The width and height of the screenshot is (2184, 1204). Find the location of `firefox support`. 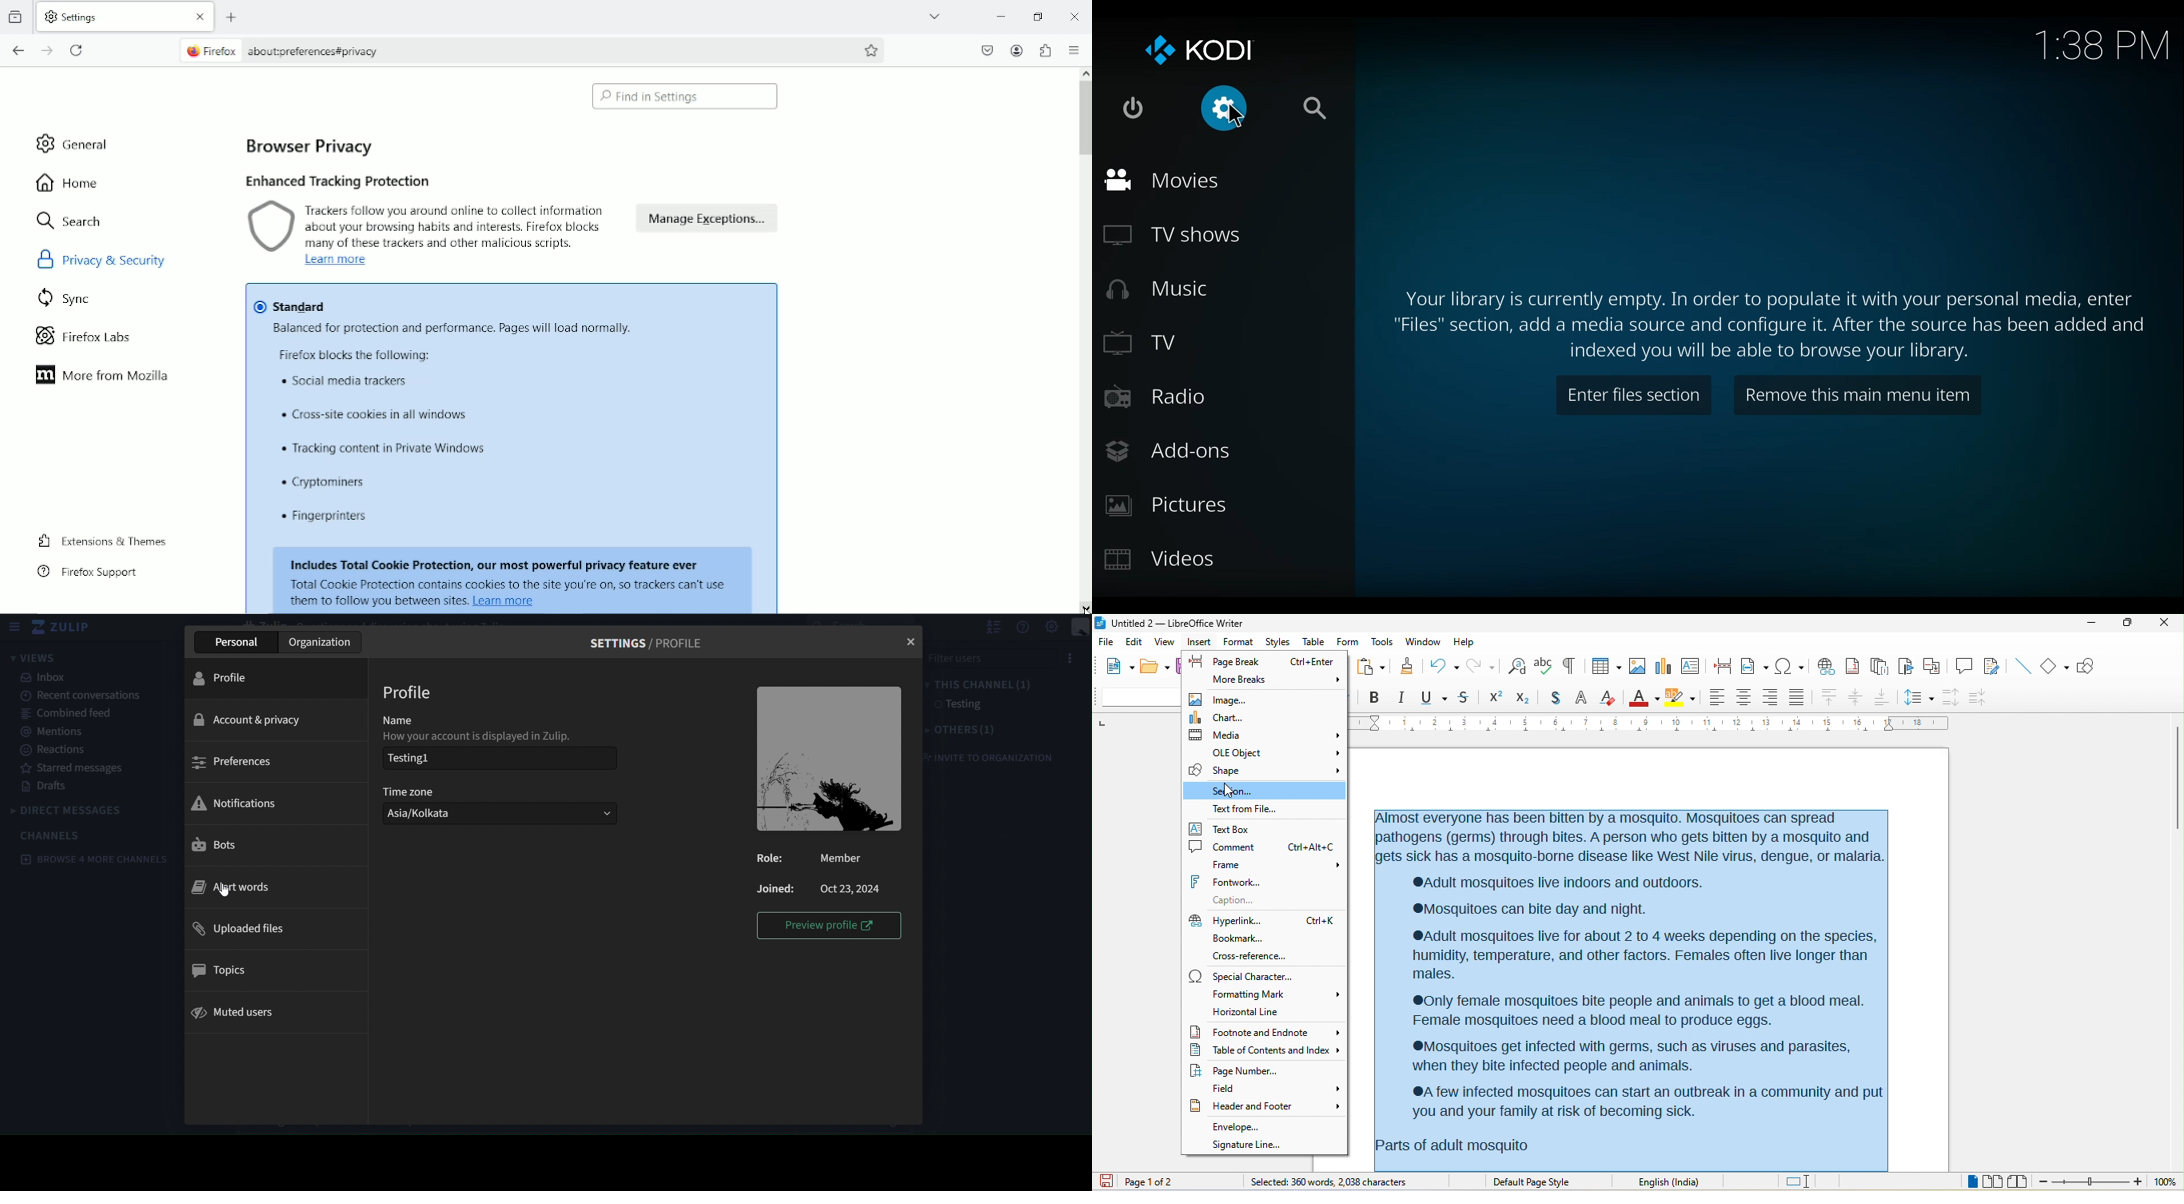

firefox support is located at coordinates (84, 572).